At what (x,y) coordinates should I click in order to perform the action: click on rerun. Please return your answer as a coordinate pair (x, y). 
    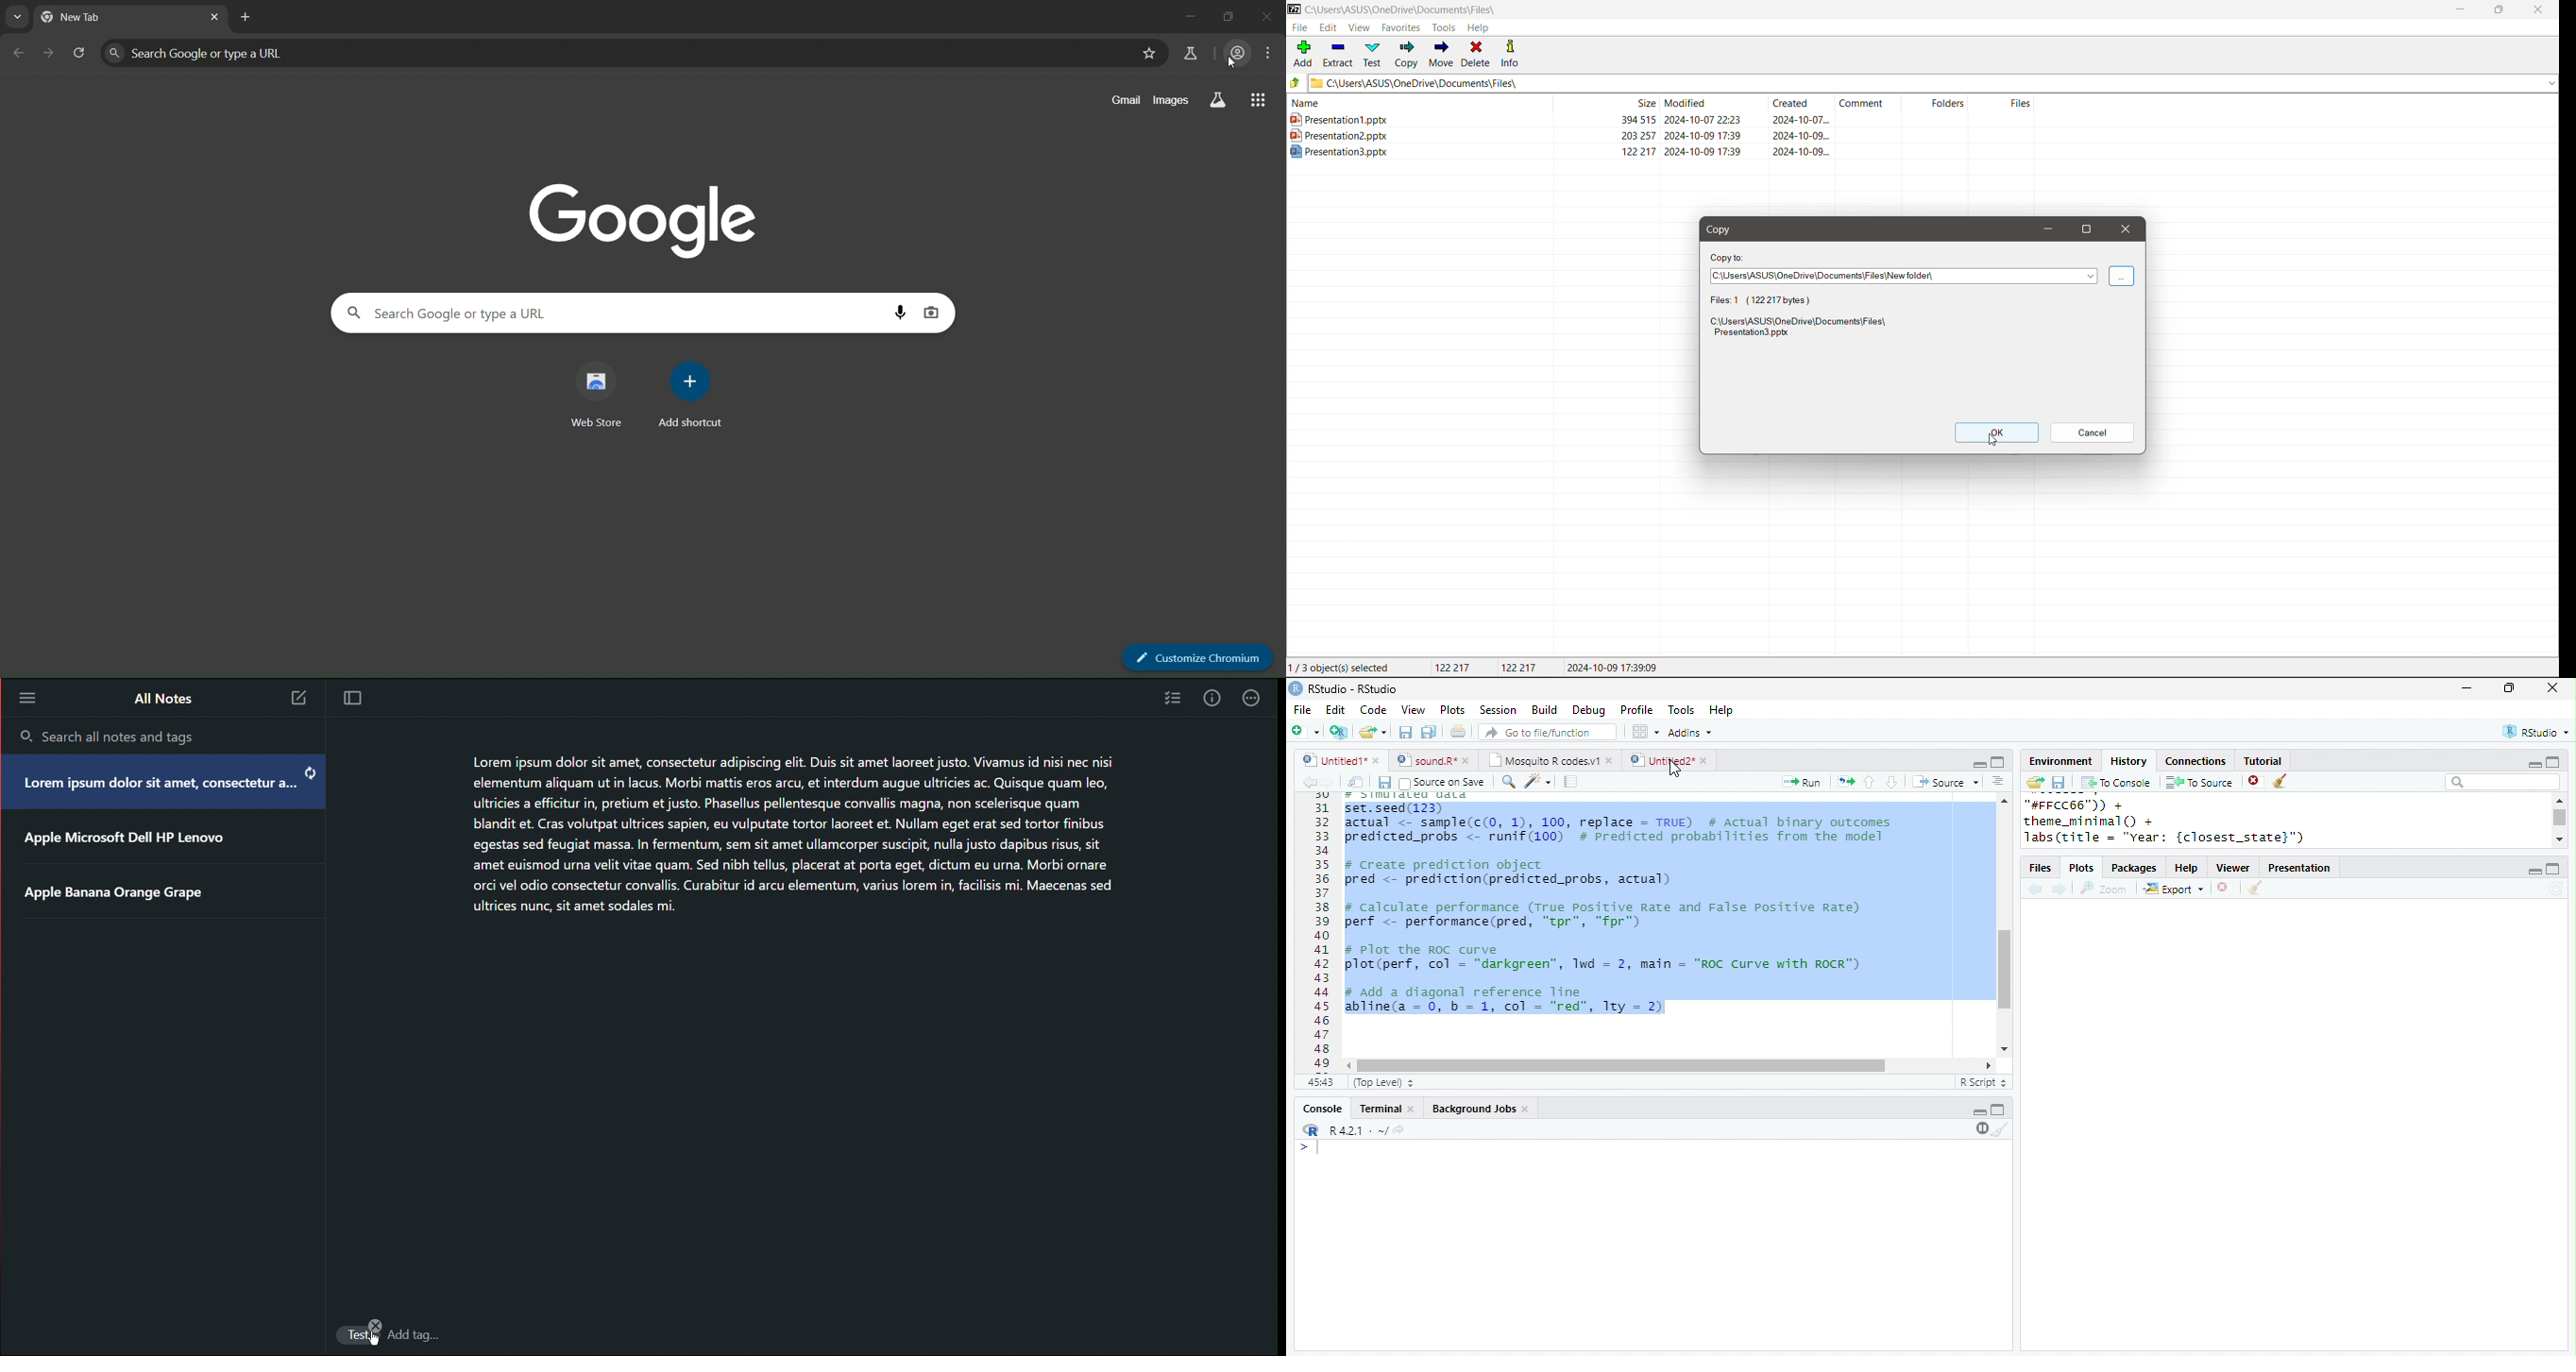
    Looking at the image, I should click on (1846, 782).